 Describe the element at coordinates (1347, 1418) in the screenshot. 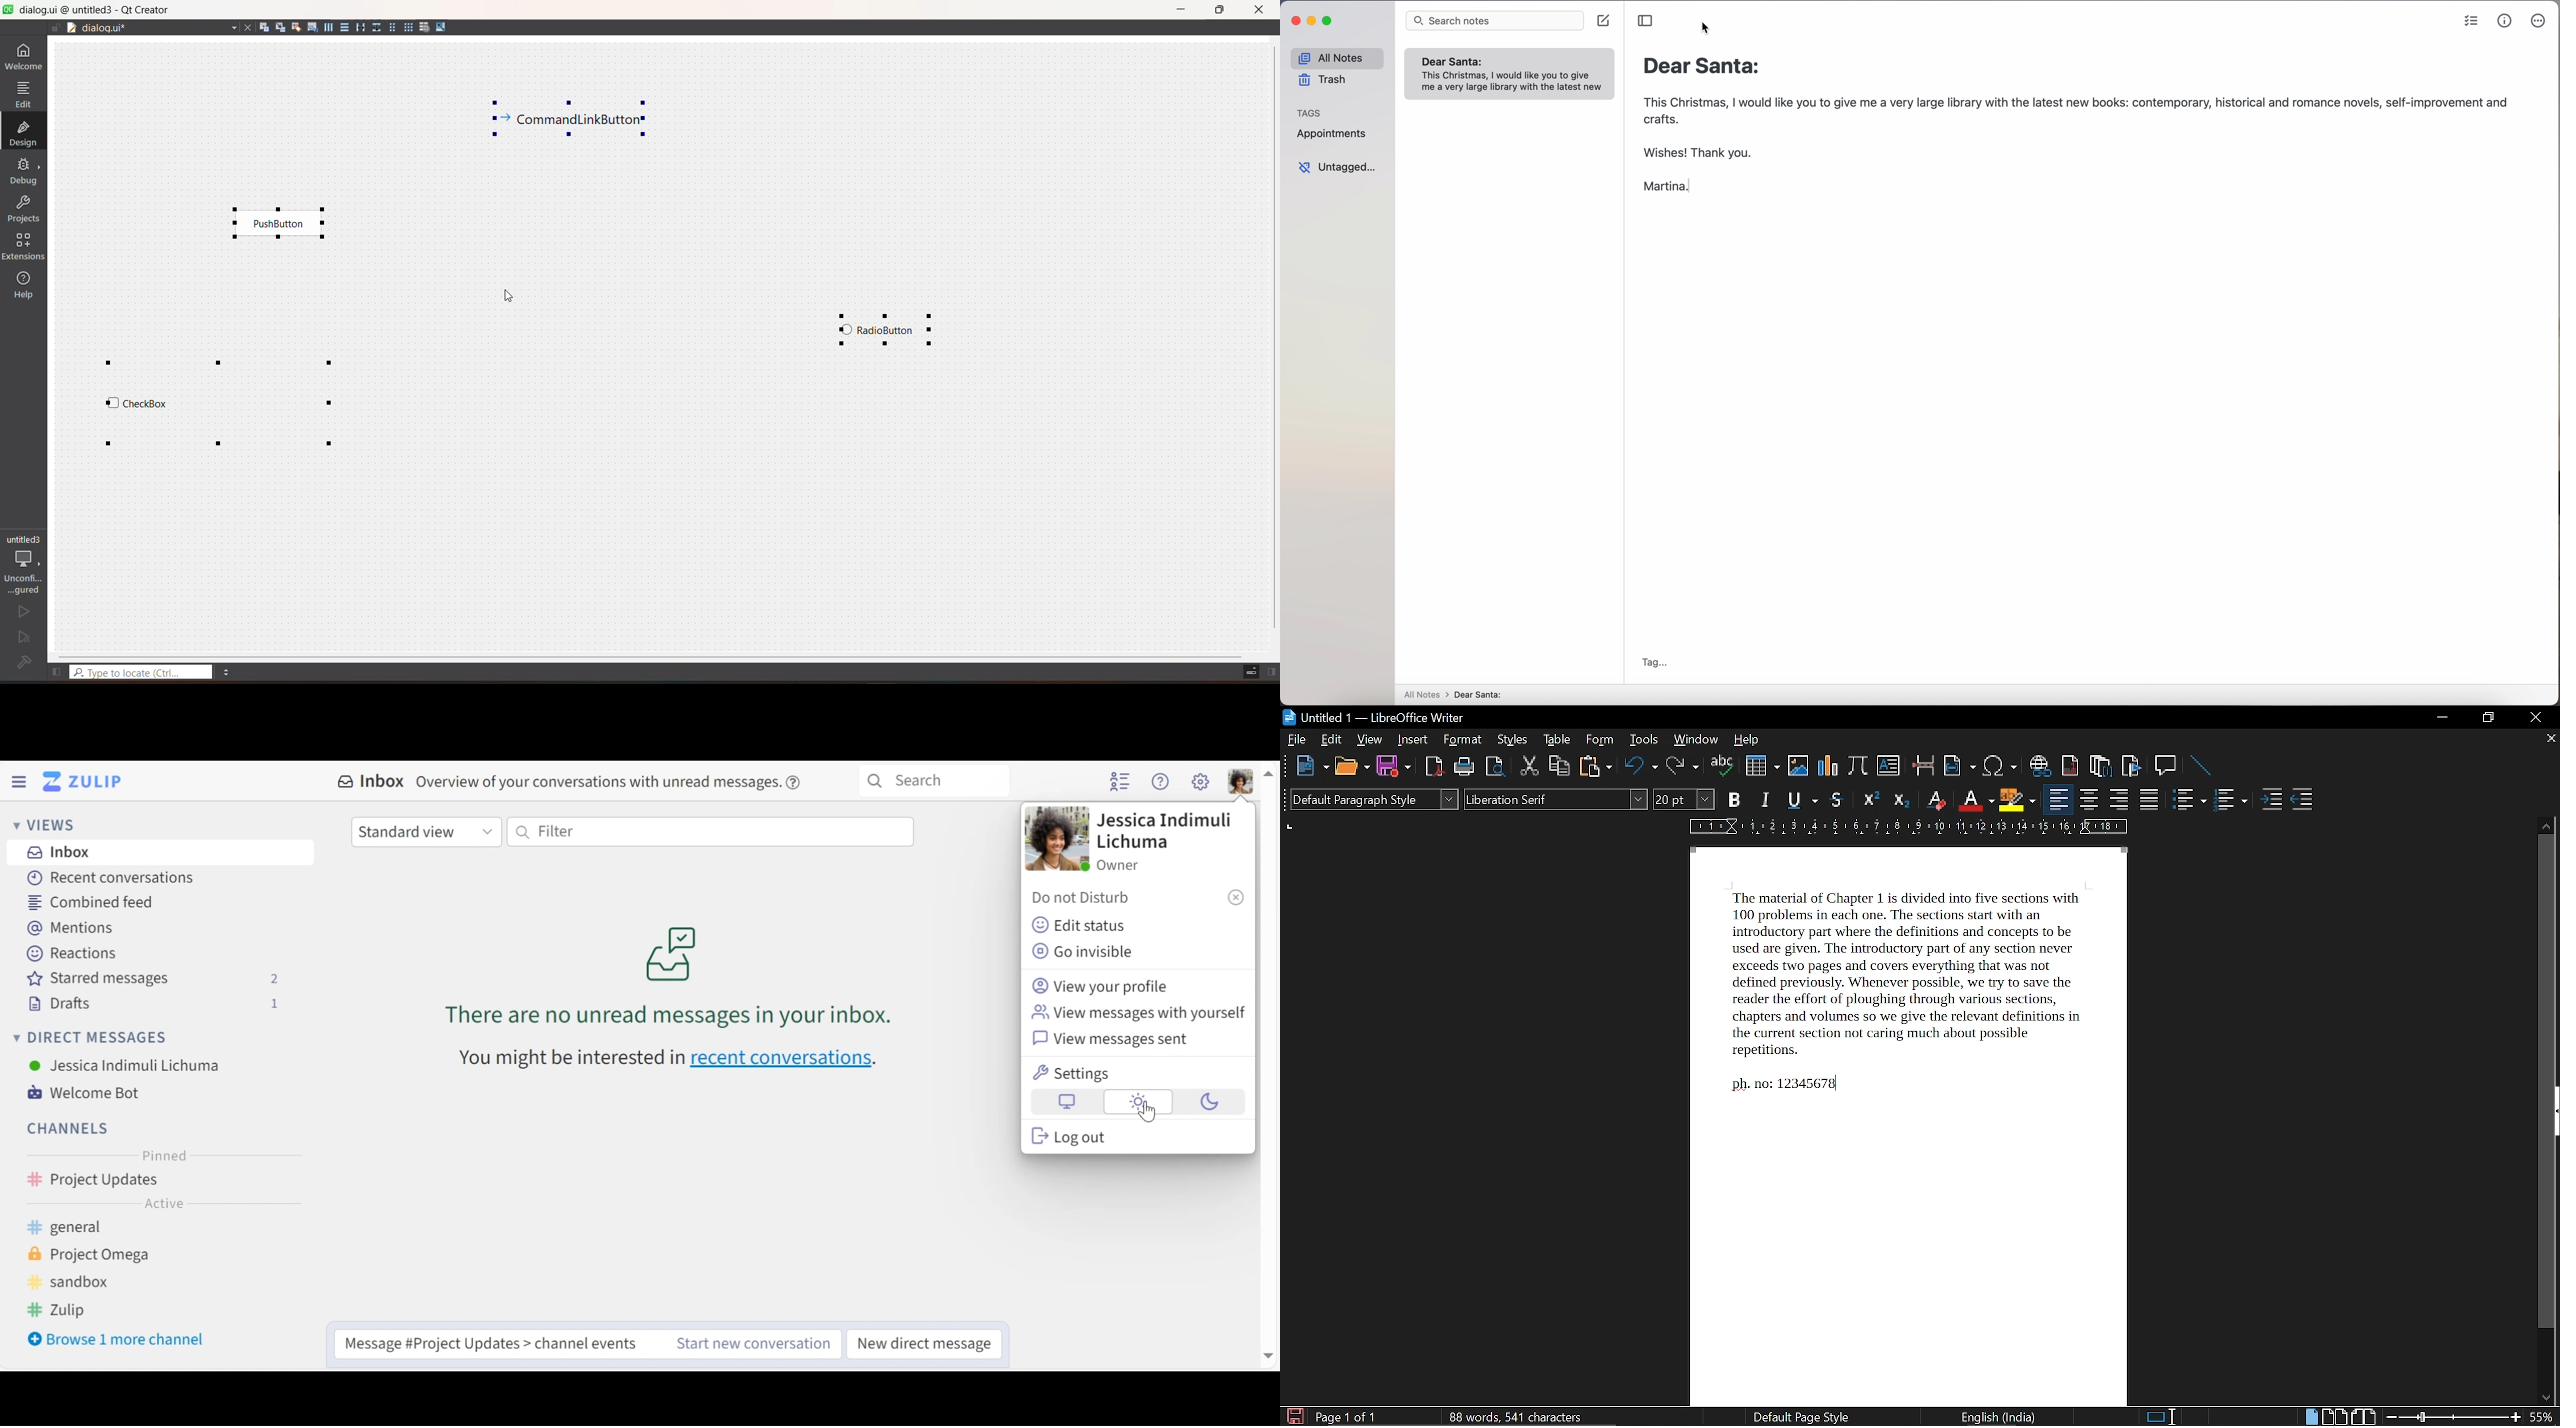

I see `page 1 of 1` at that location.